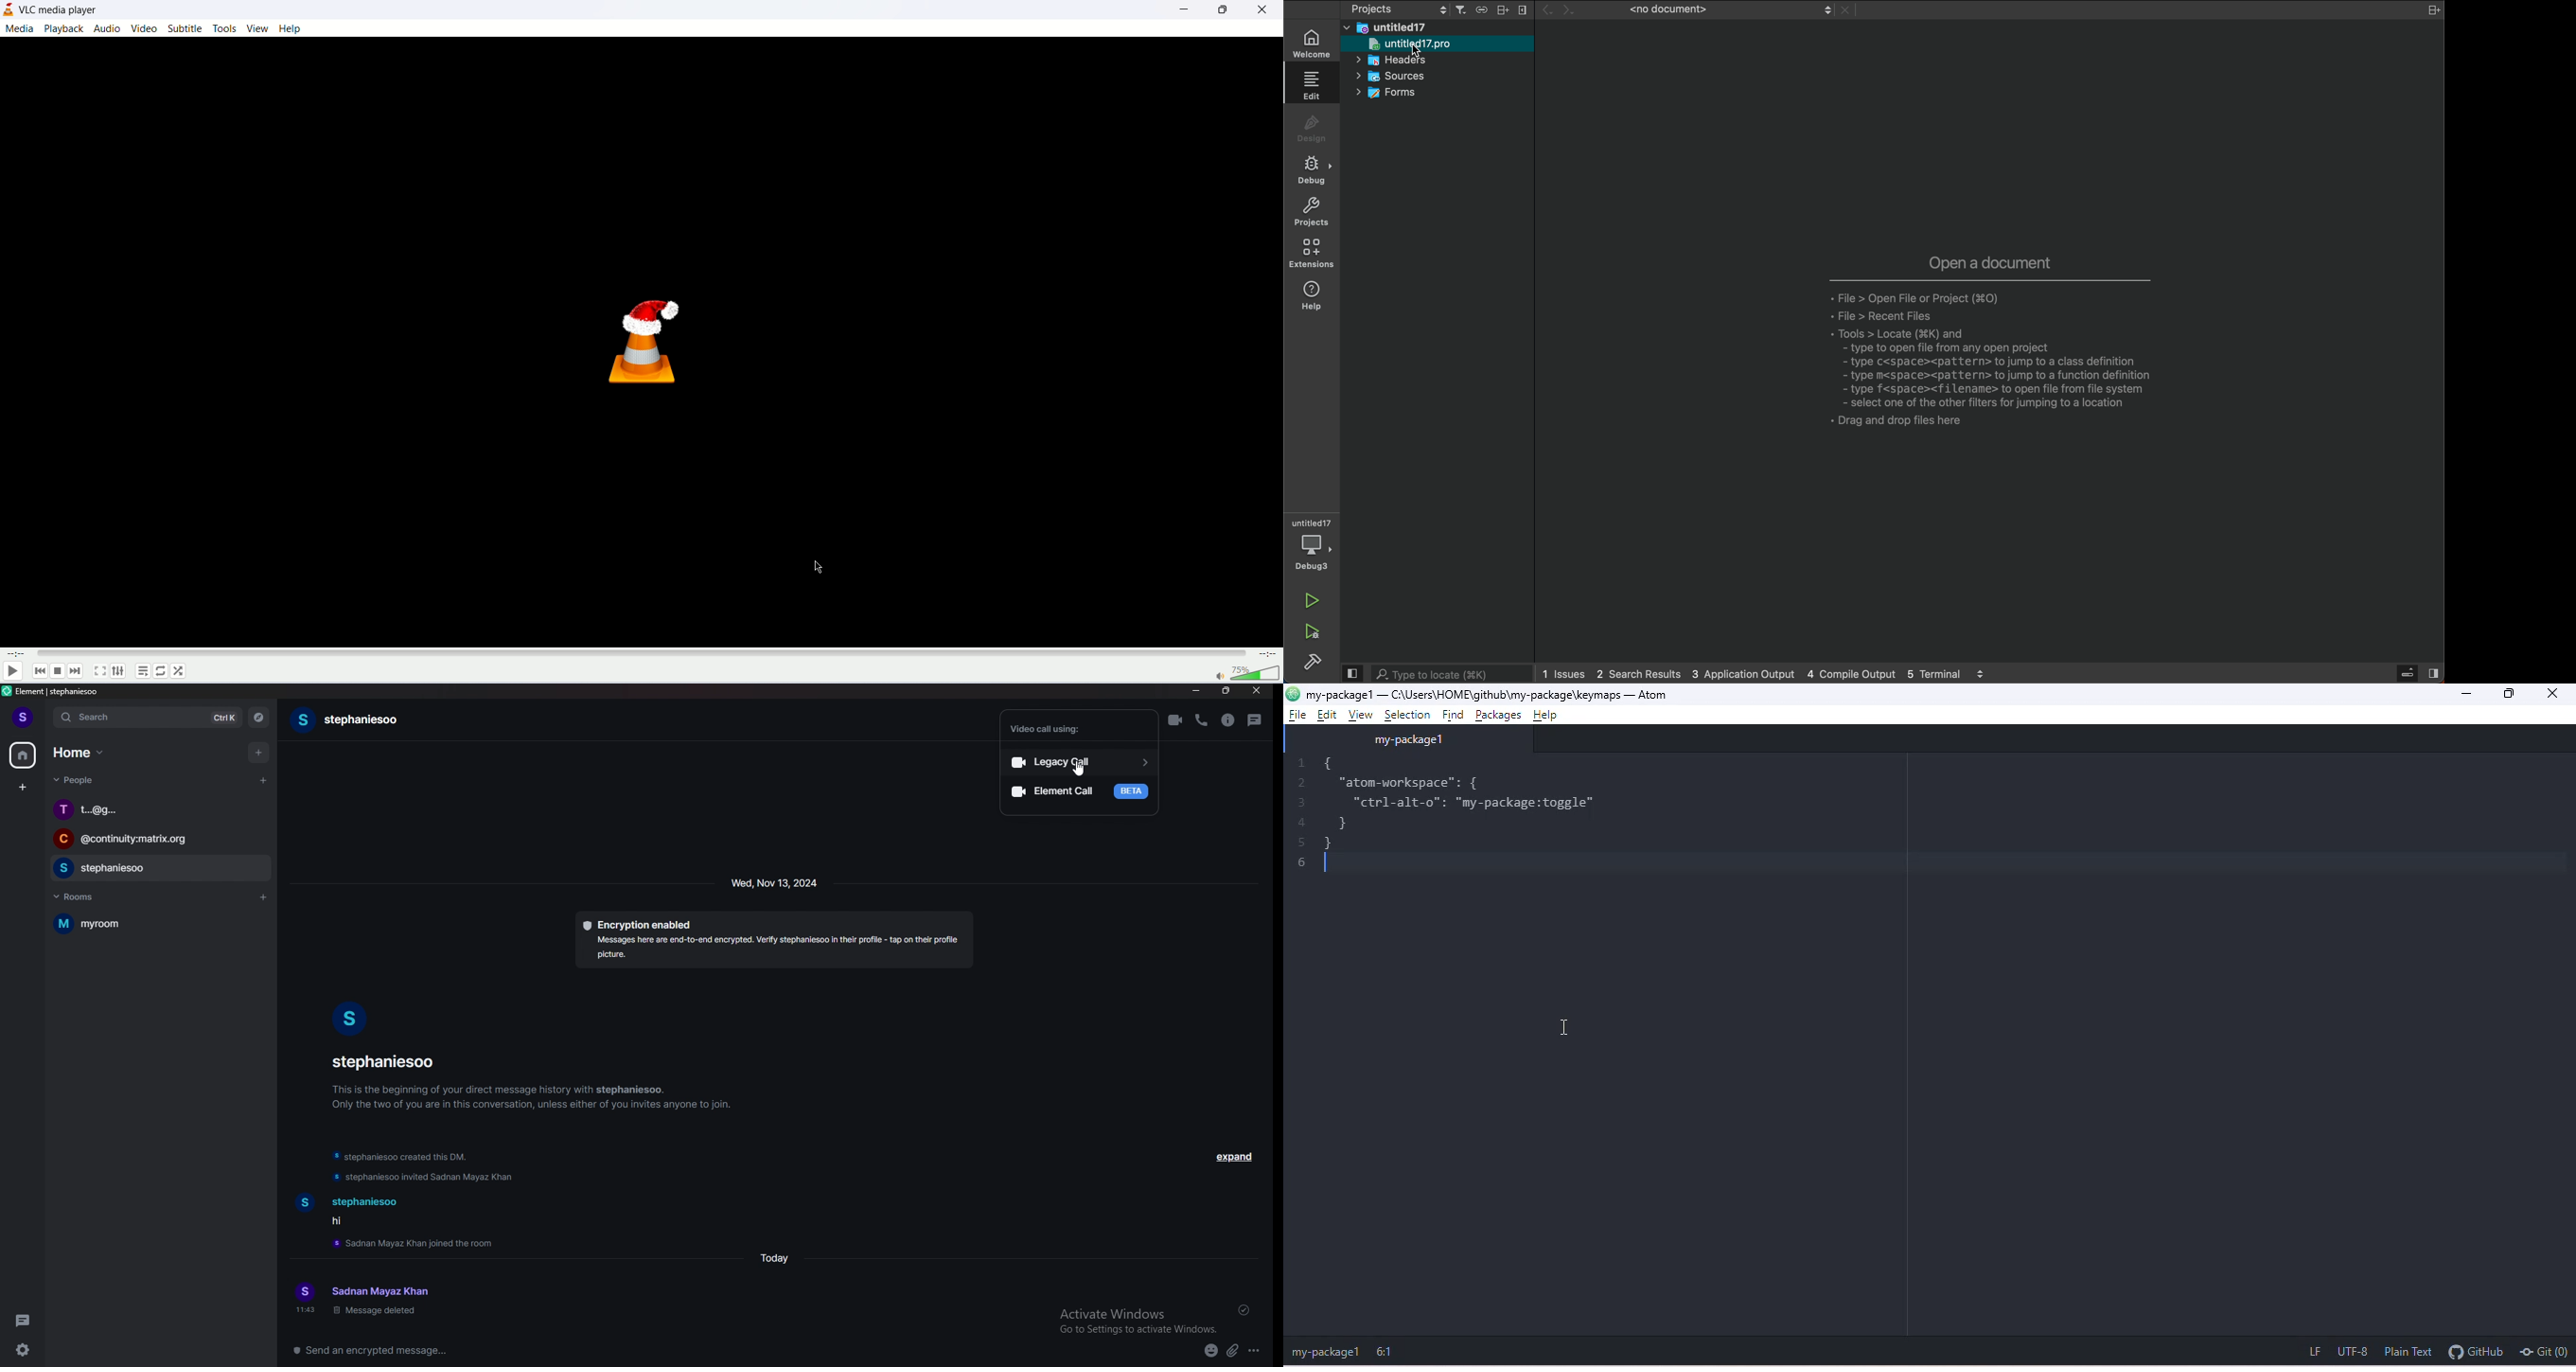 The image size is (2576, 1372). I want to click on text, so click(383, 1301).